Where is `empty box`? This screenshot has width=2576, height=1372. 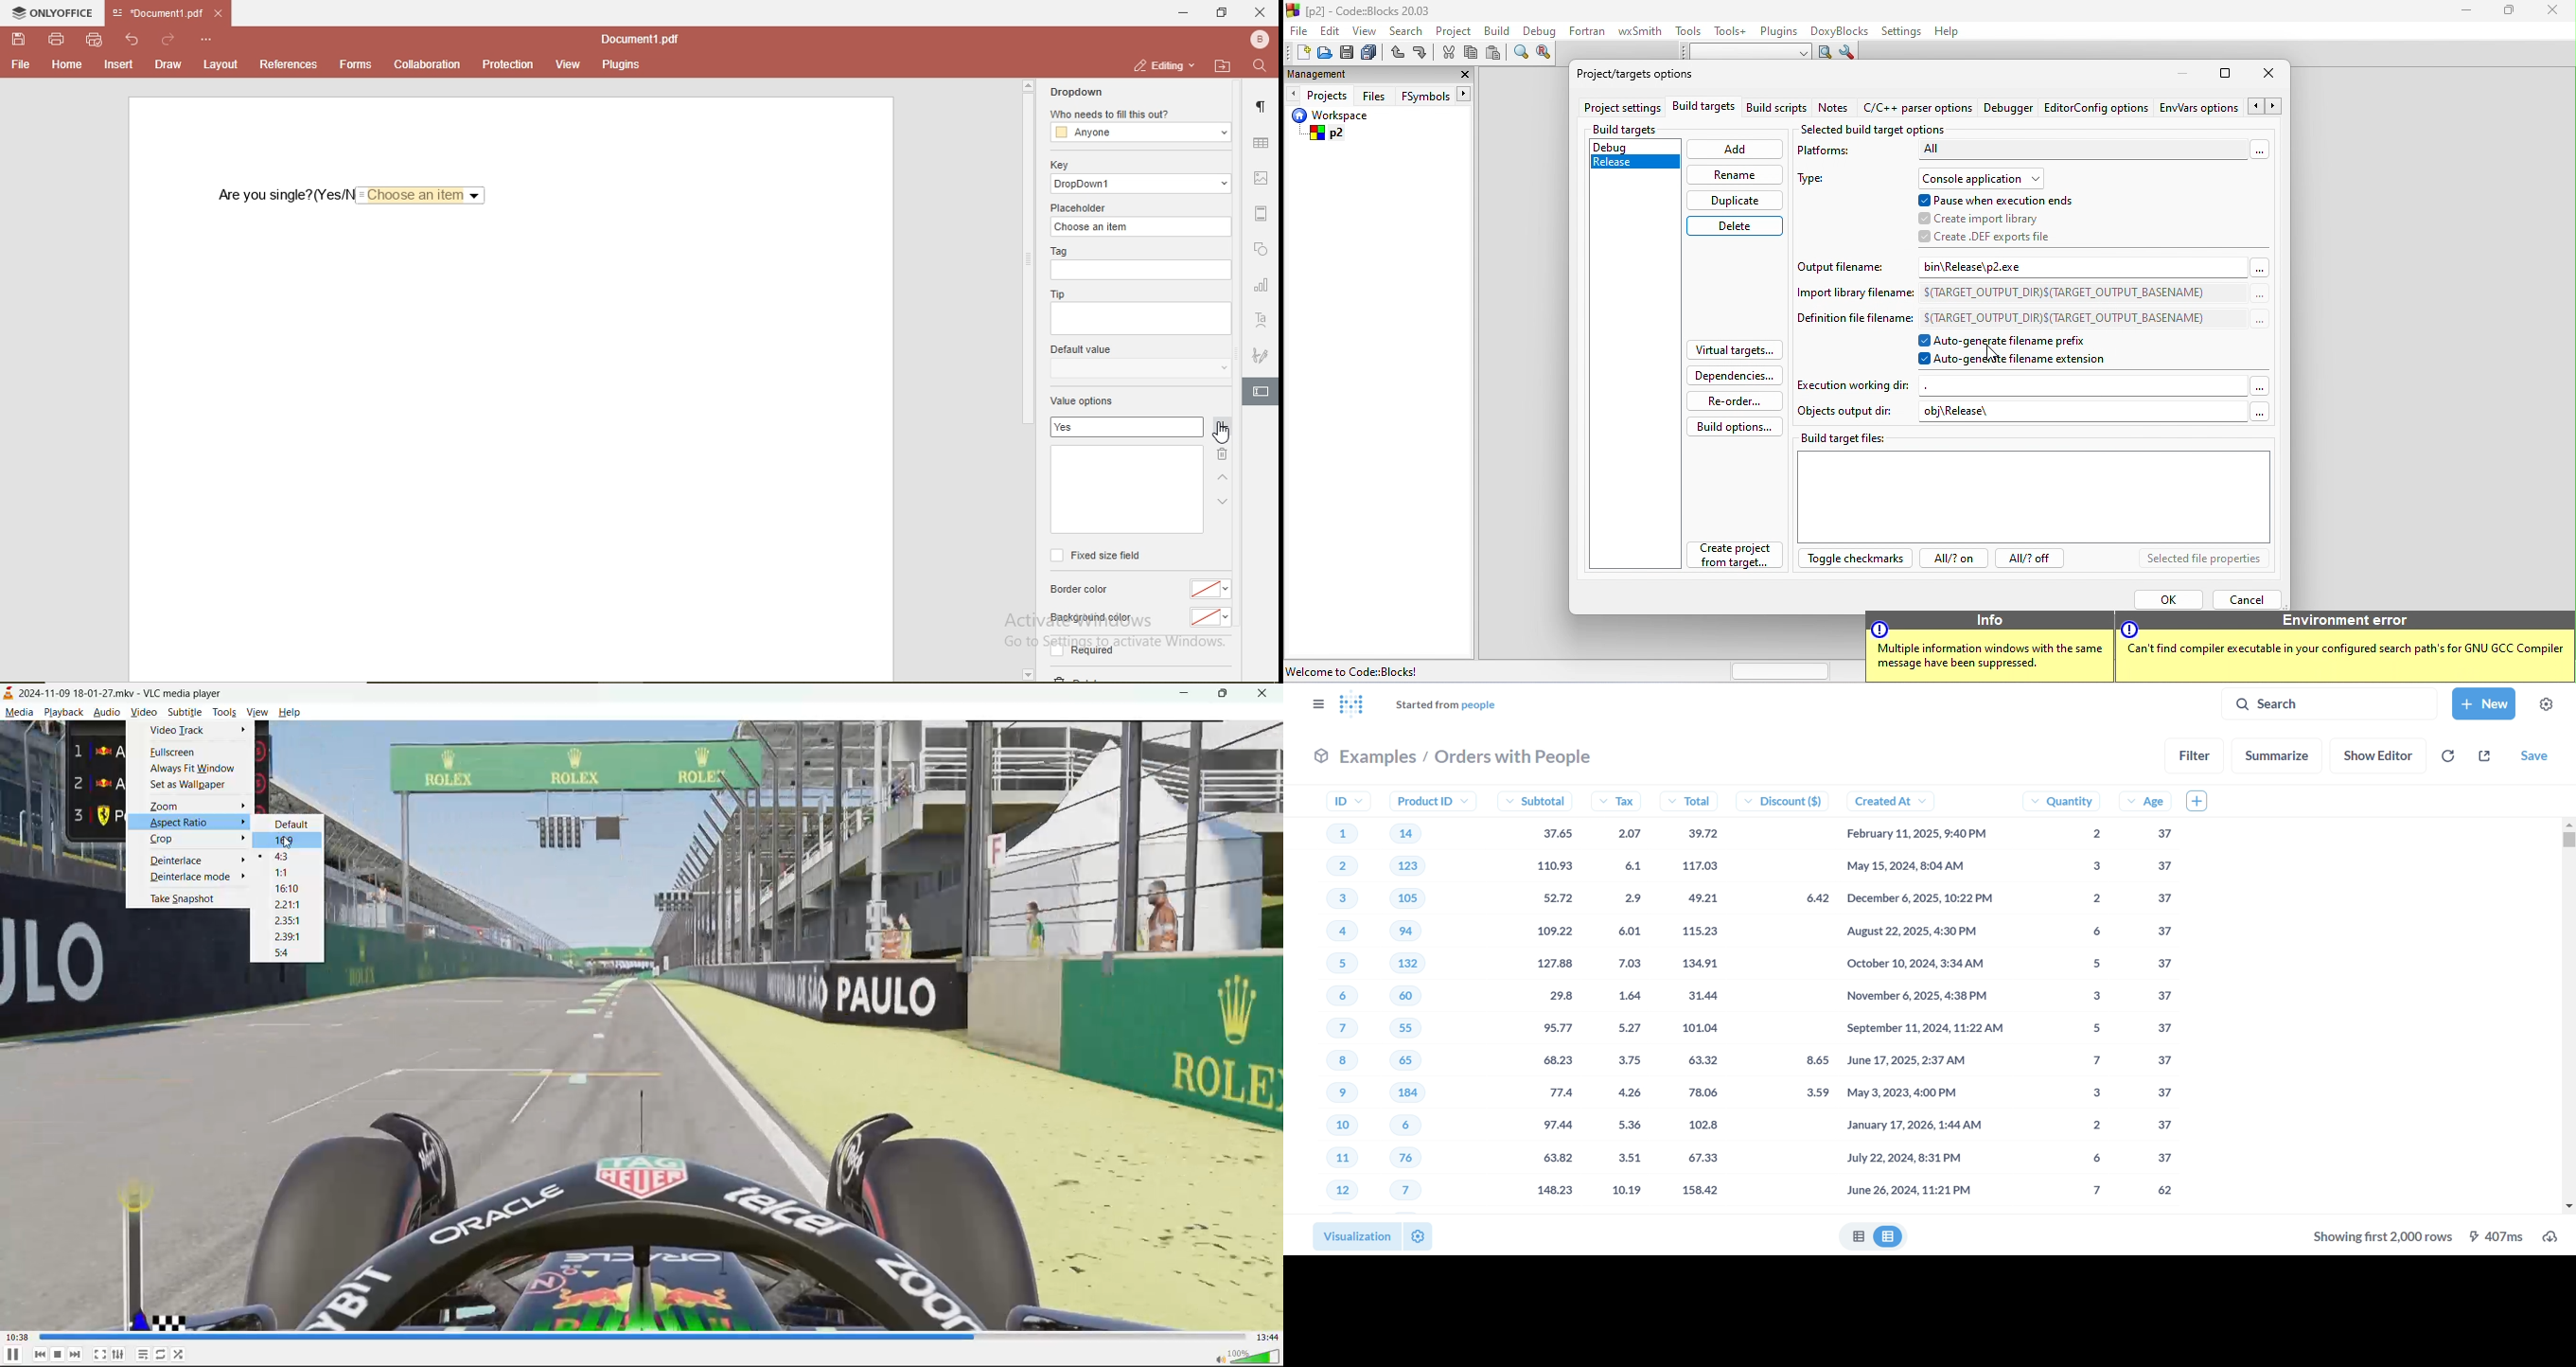
empty box is located at coordinates (1143, 318).